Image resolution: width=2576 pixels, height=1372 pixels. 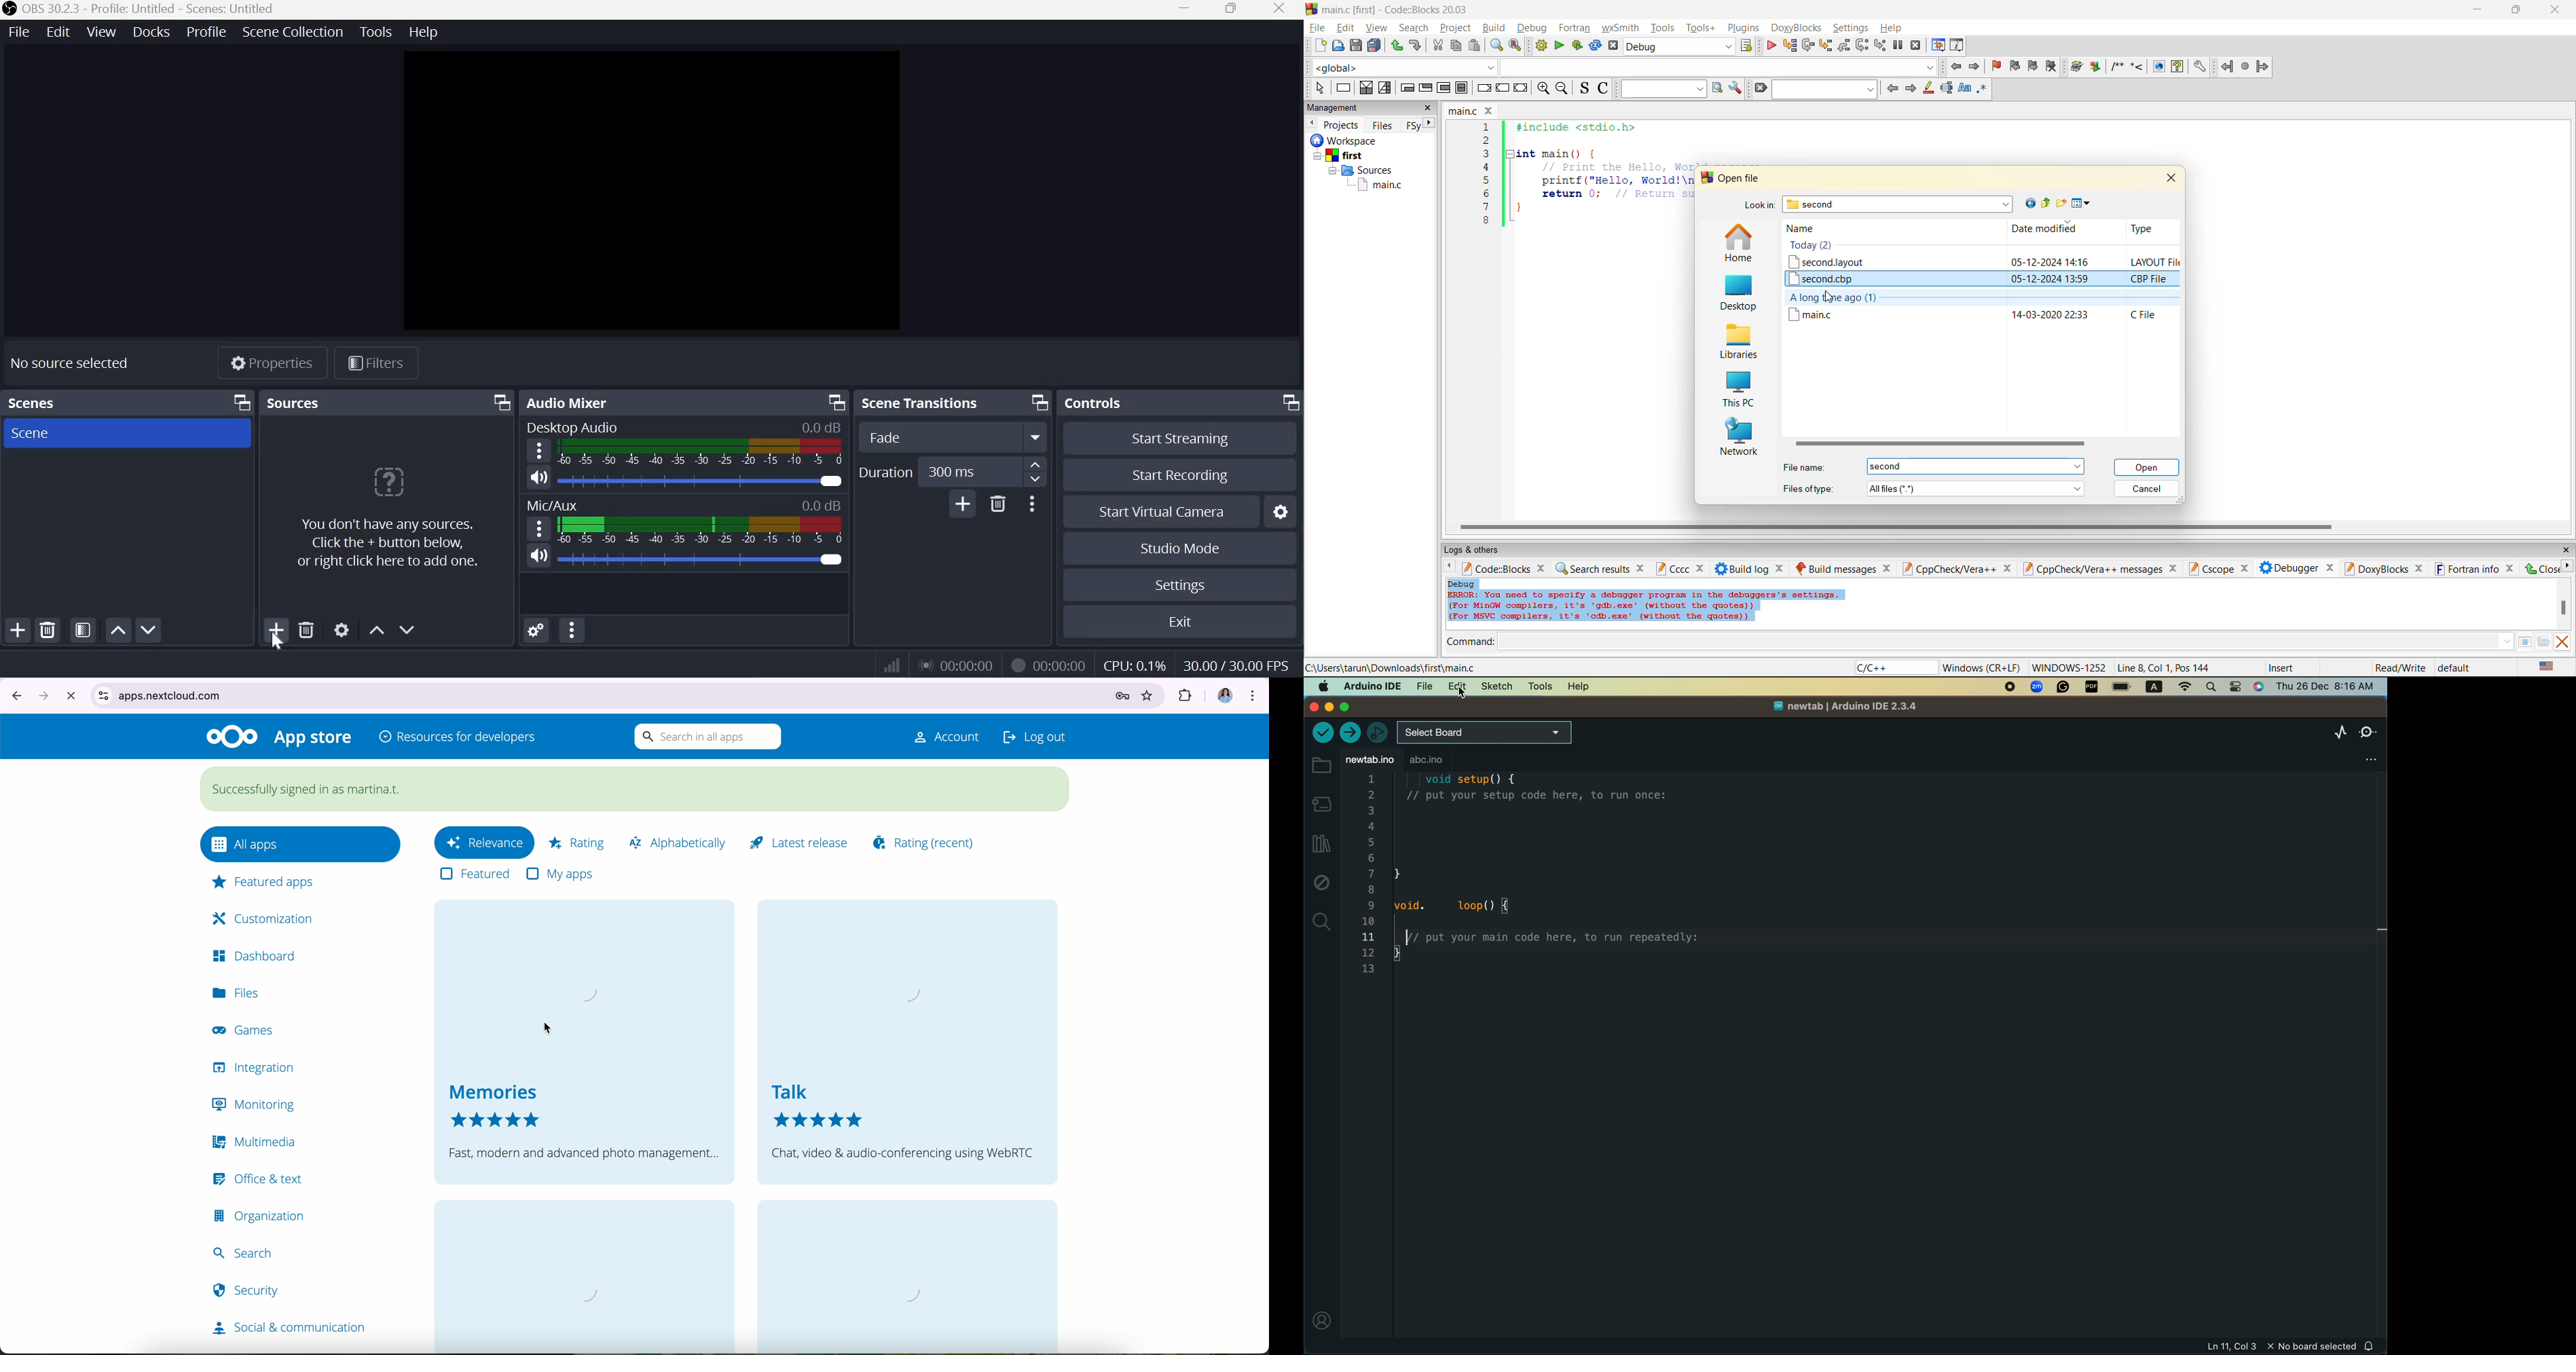 I want to click on file type, so click(x=2150, y=314).